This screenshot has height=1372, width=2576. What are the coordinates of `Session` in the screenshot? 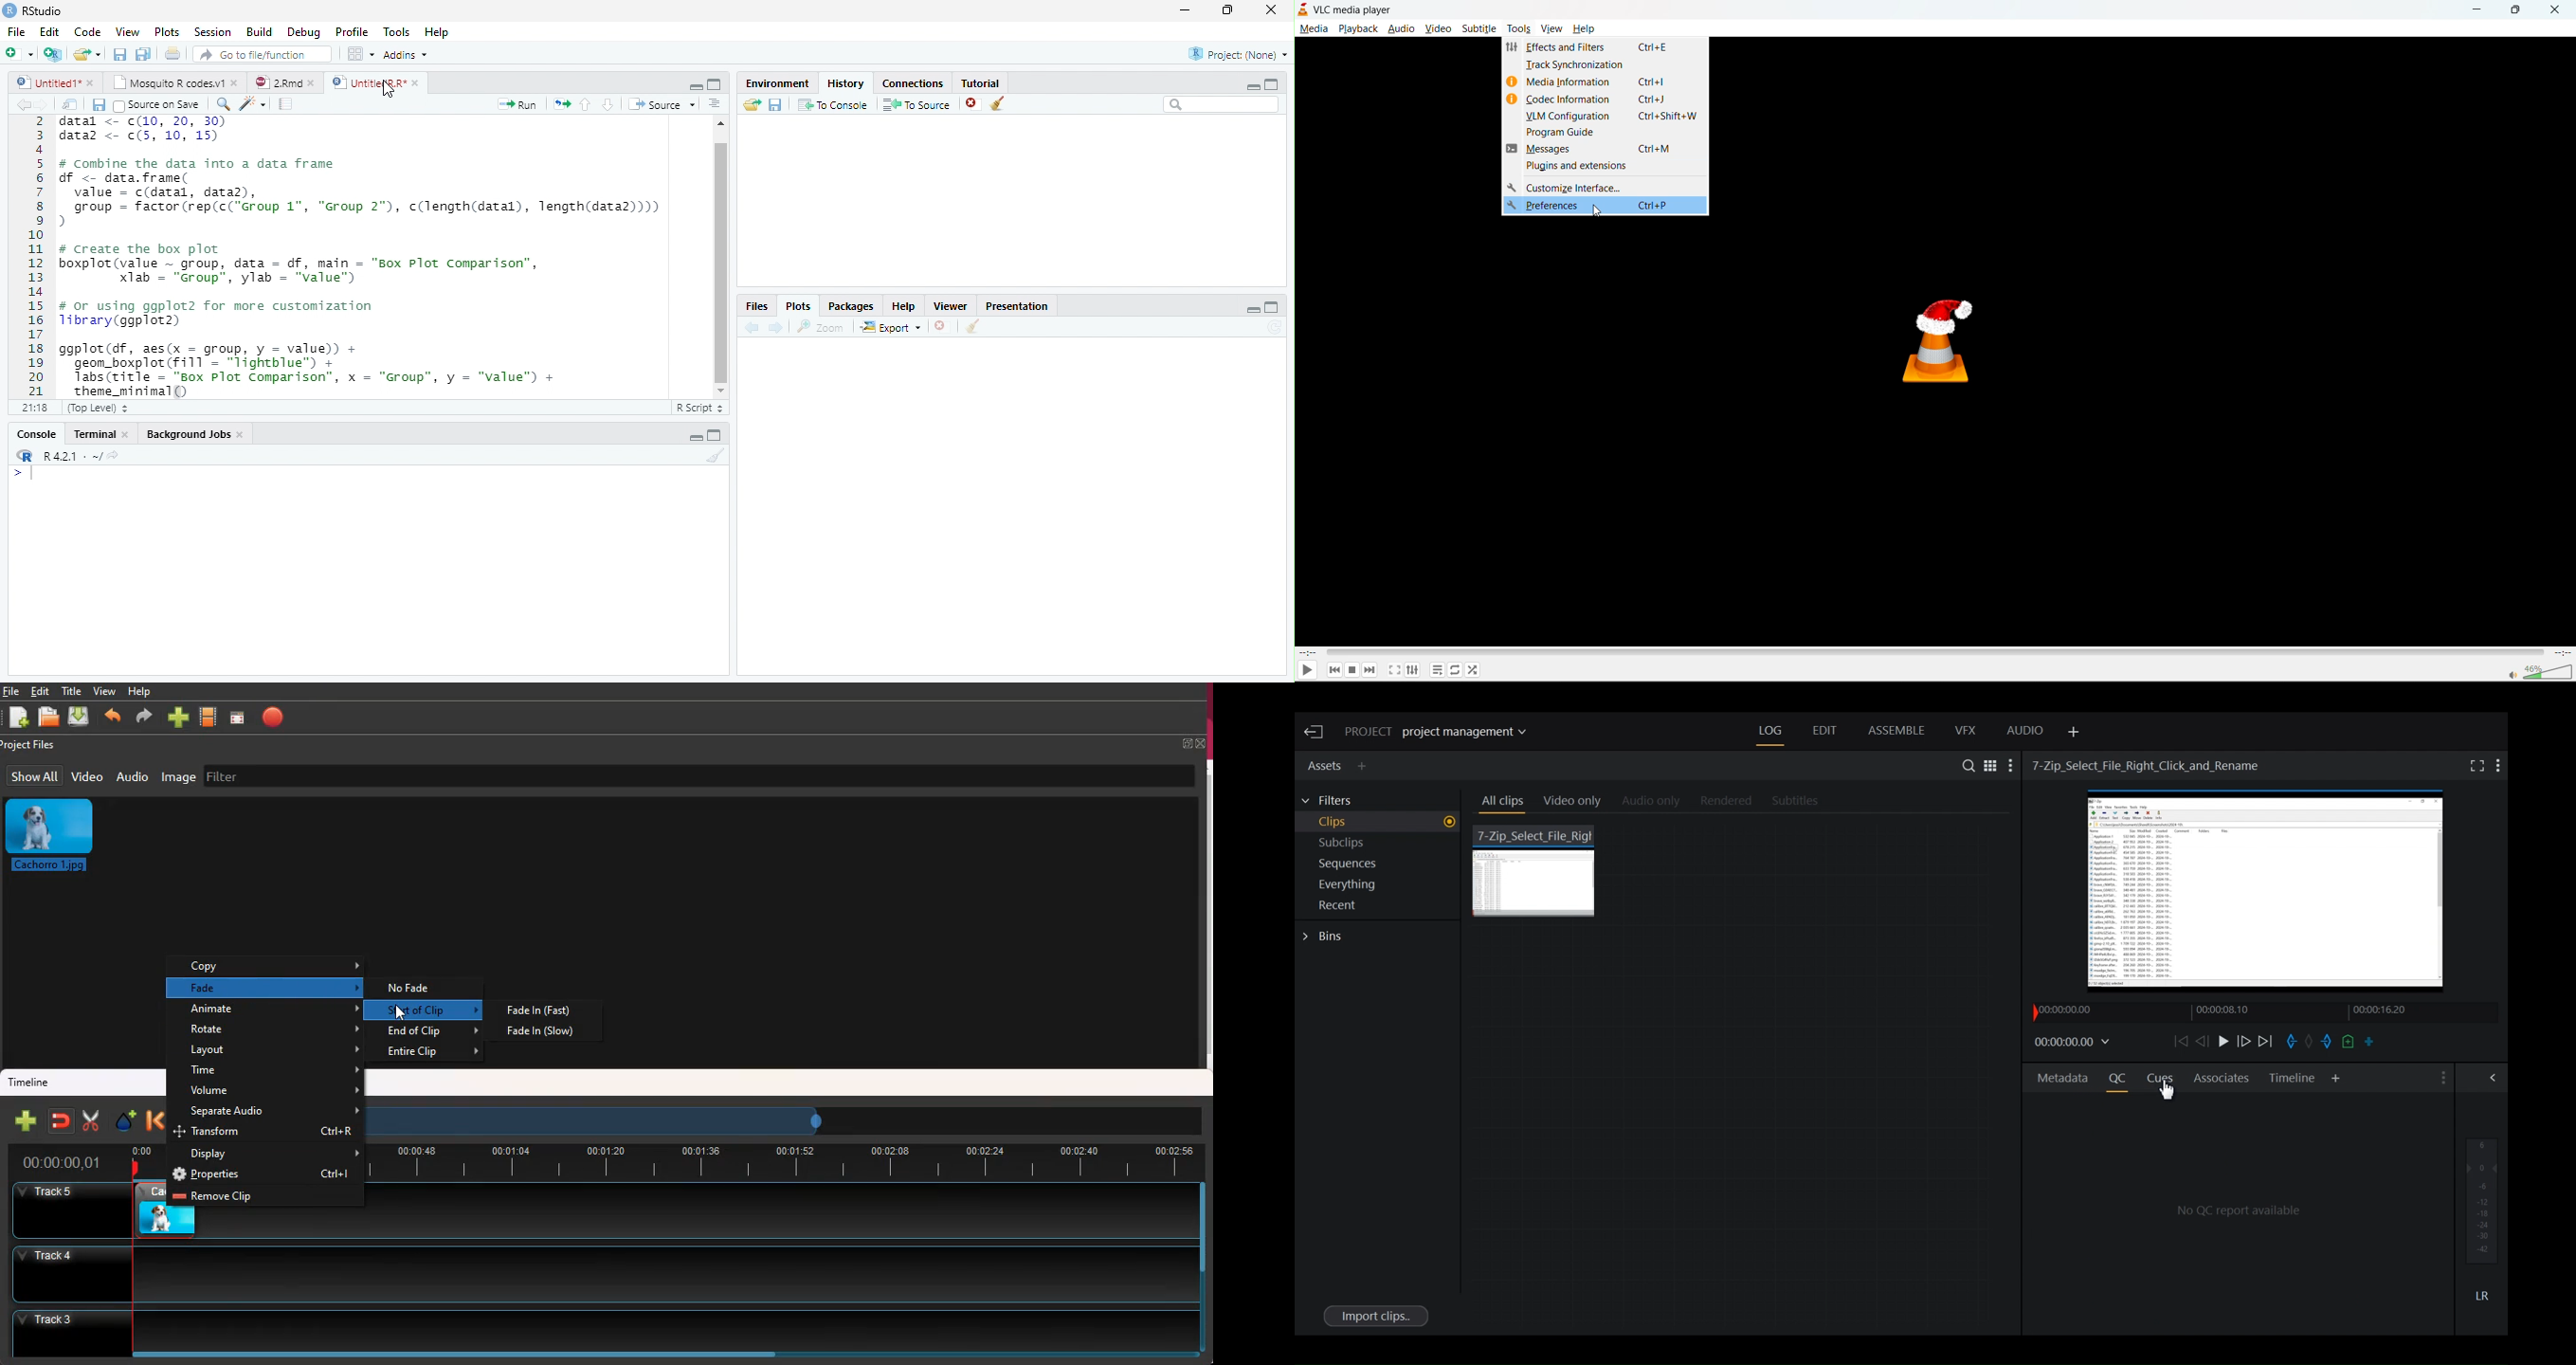 It's located at (210, 31).